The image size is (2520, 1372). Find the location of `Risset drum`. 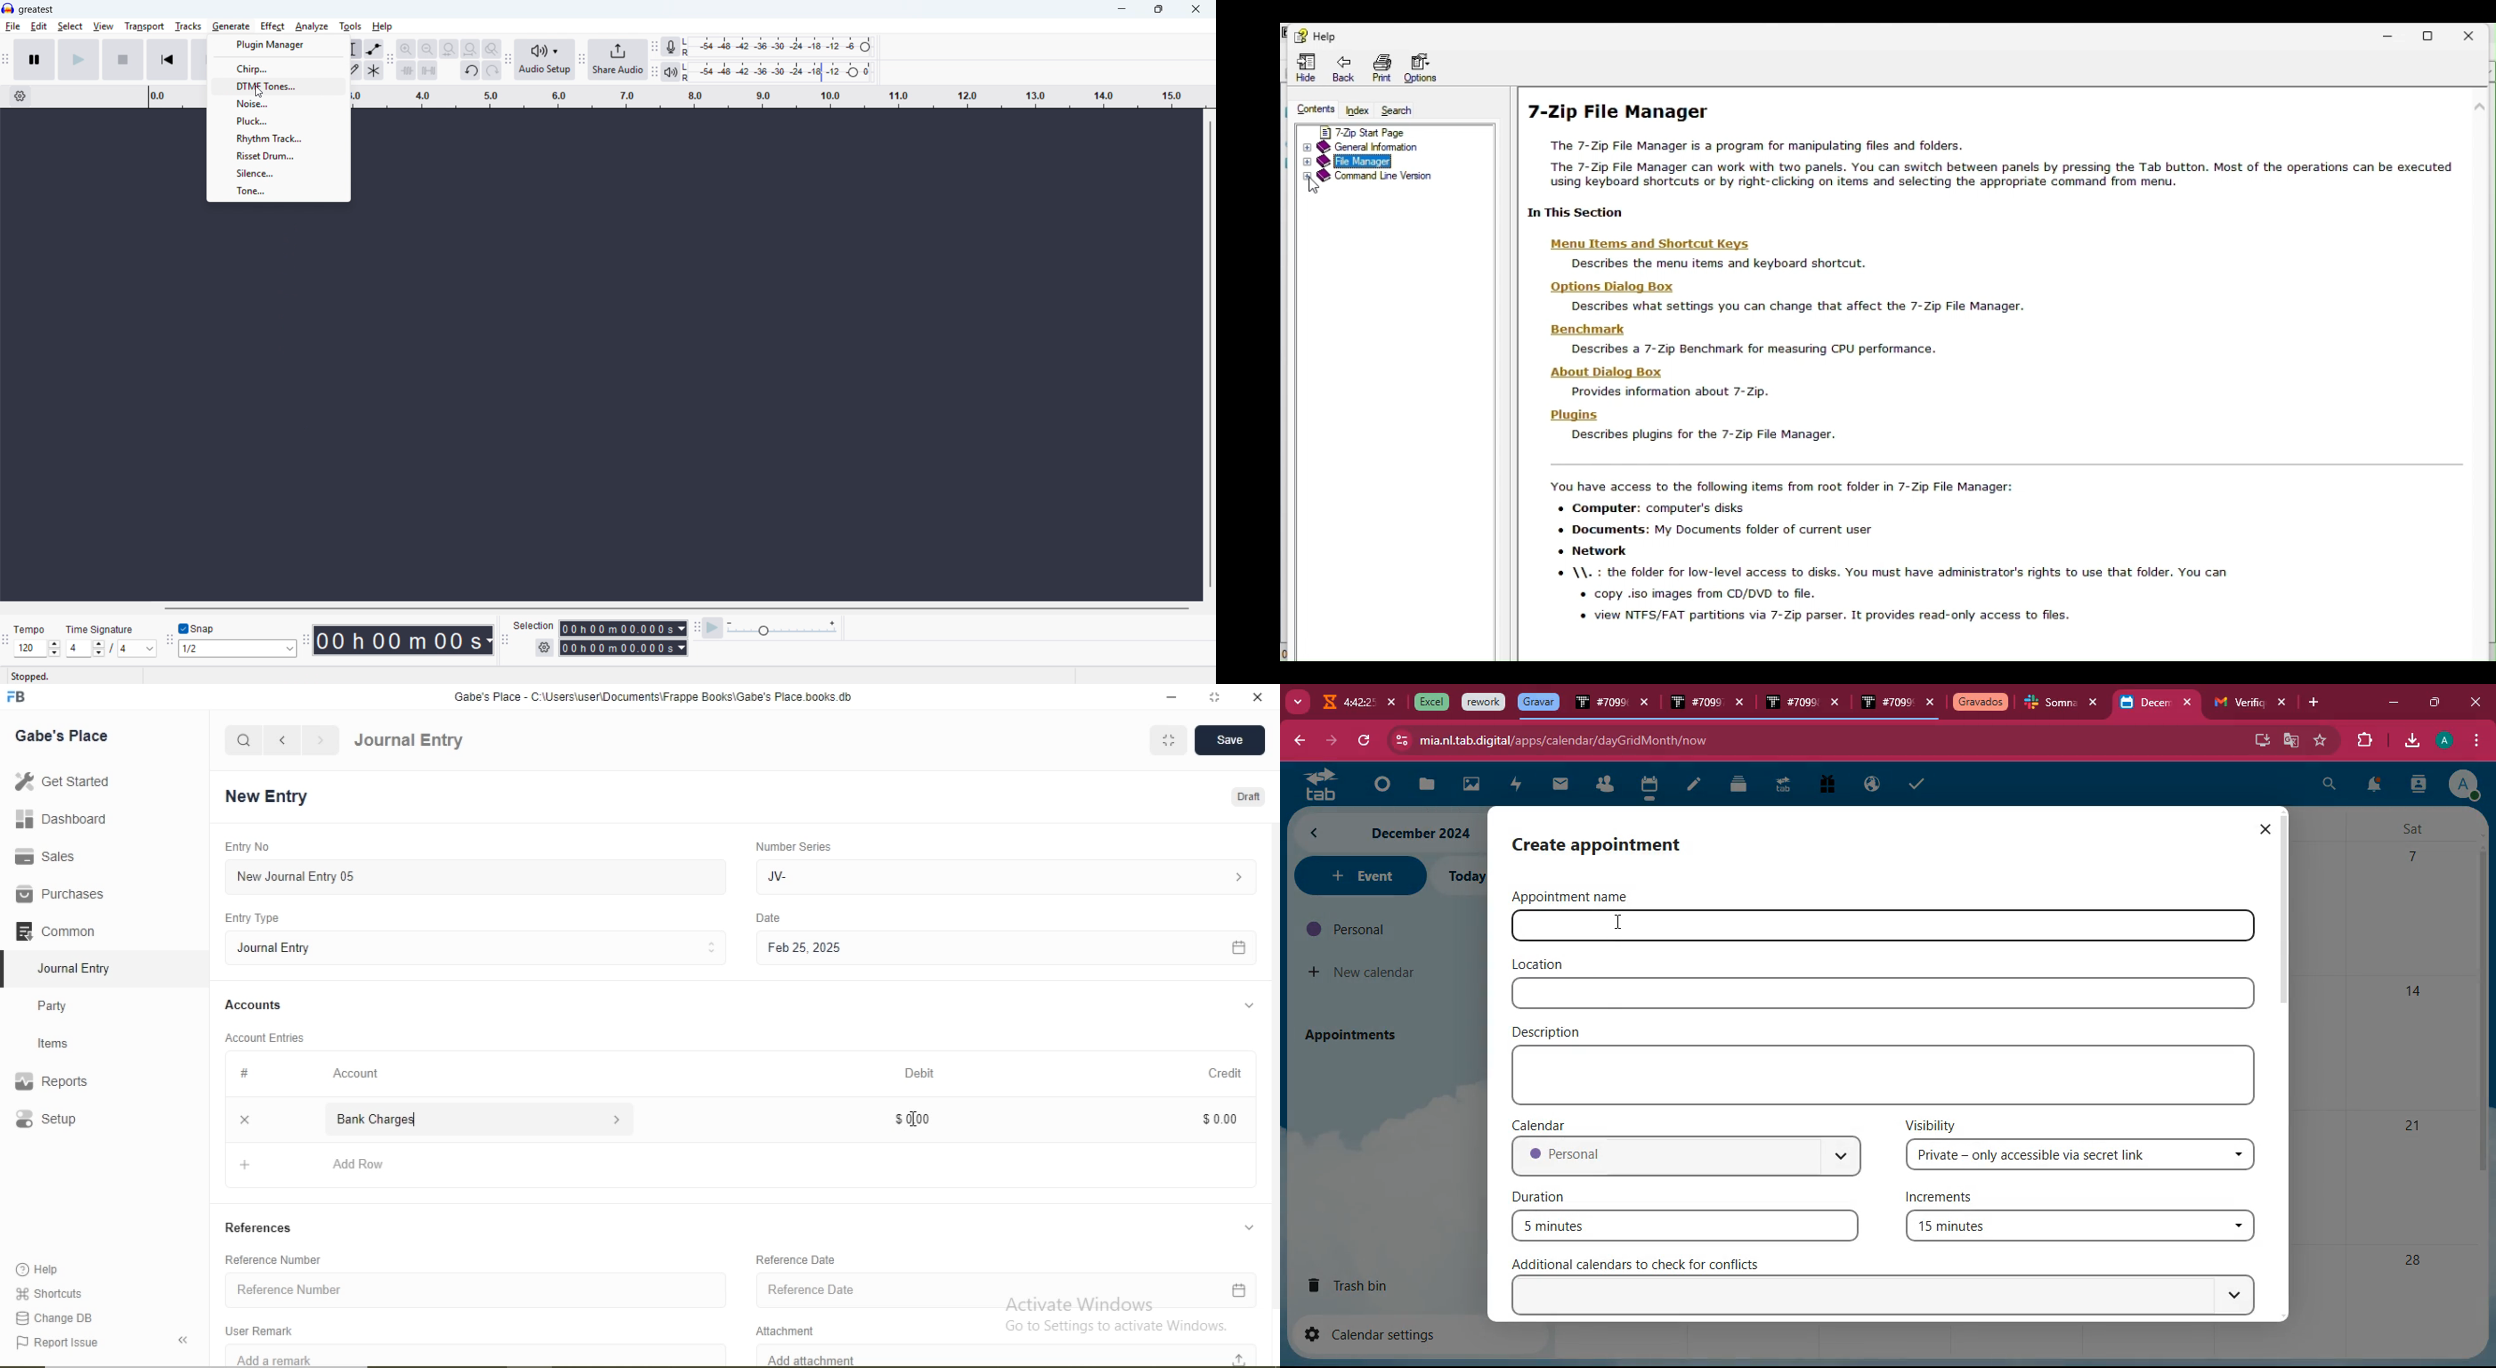

Risset drum is located at coordinates (277, 156).